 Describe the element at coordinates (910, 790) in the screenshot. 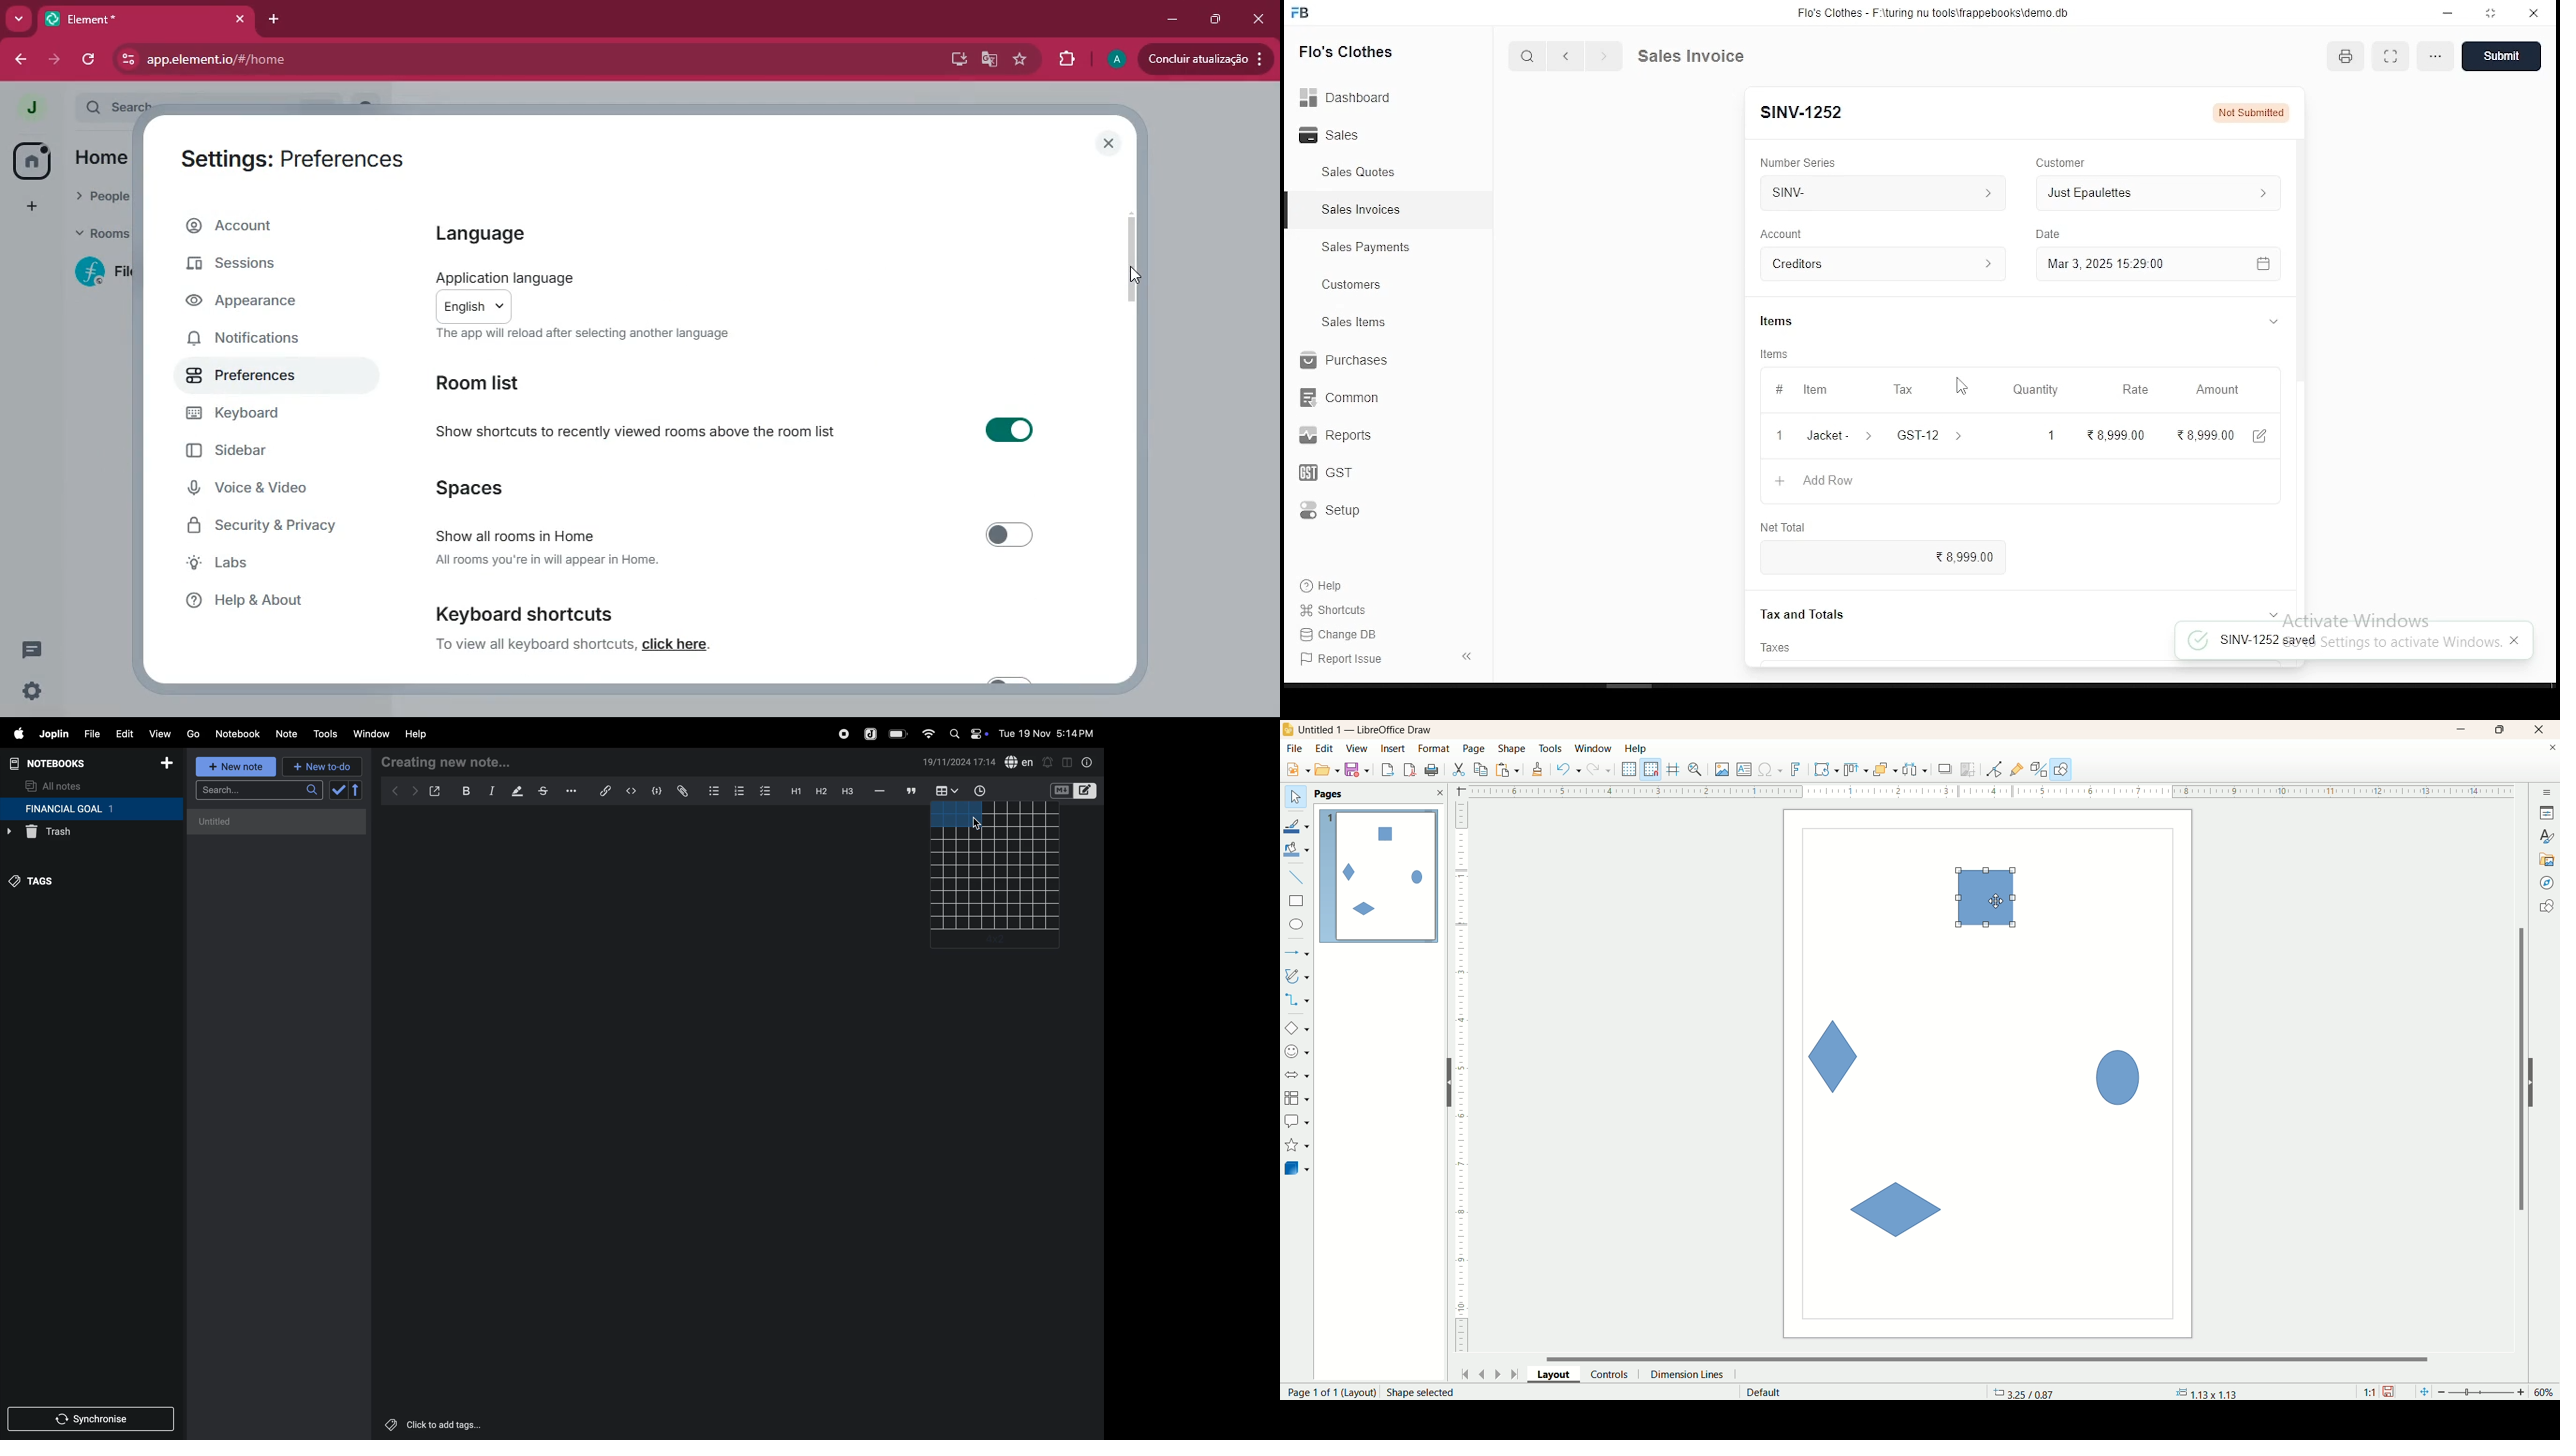

I see `comment` at that location.